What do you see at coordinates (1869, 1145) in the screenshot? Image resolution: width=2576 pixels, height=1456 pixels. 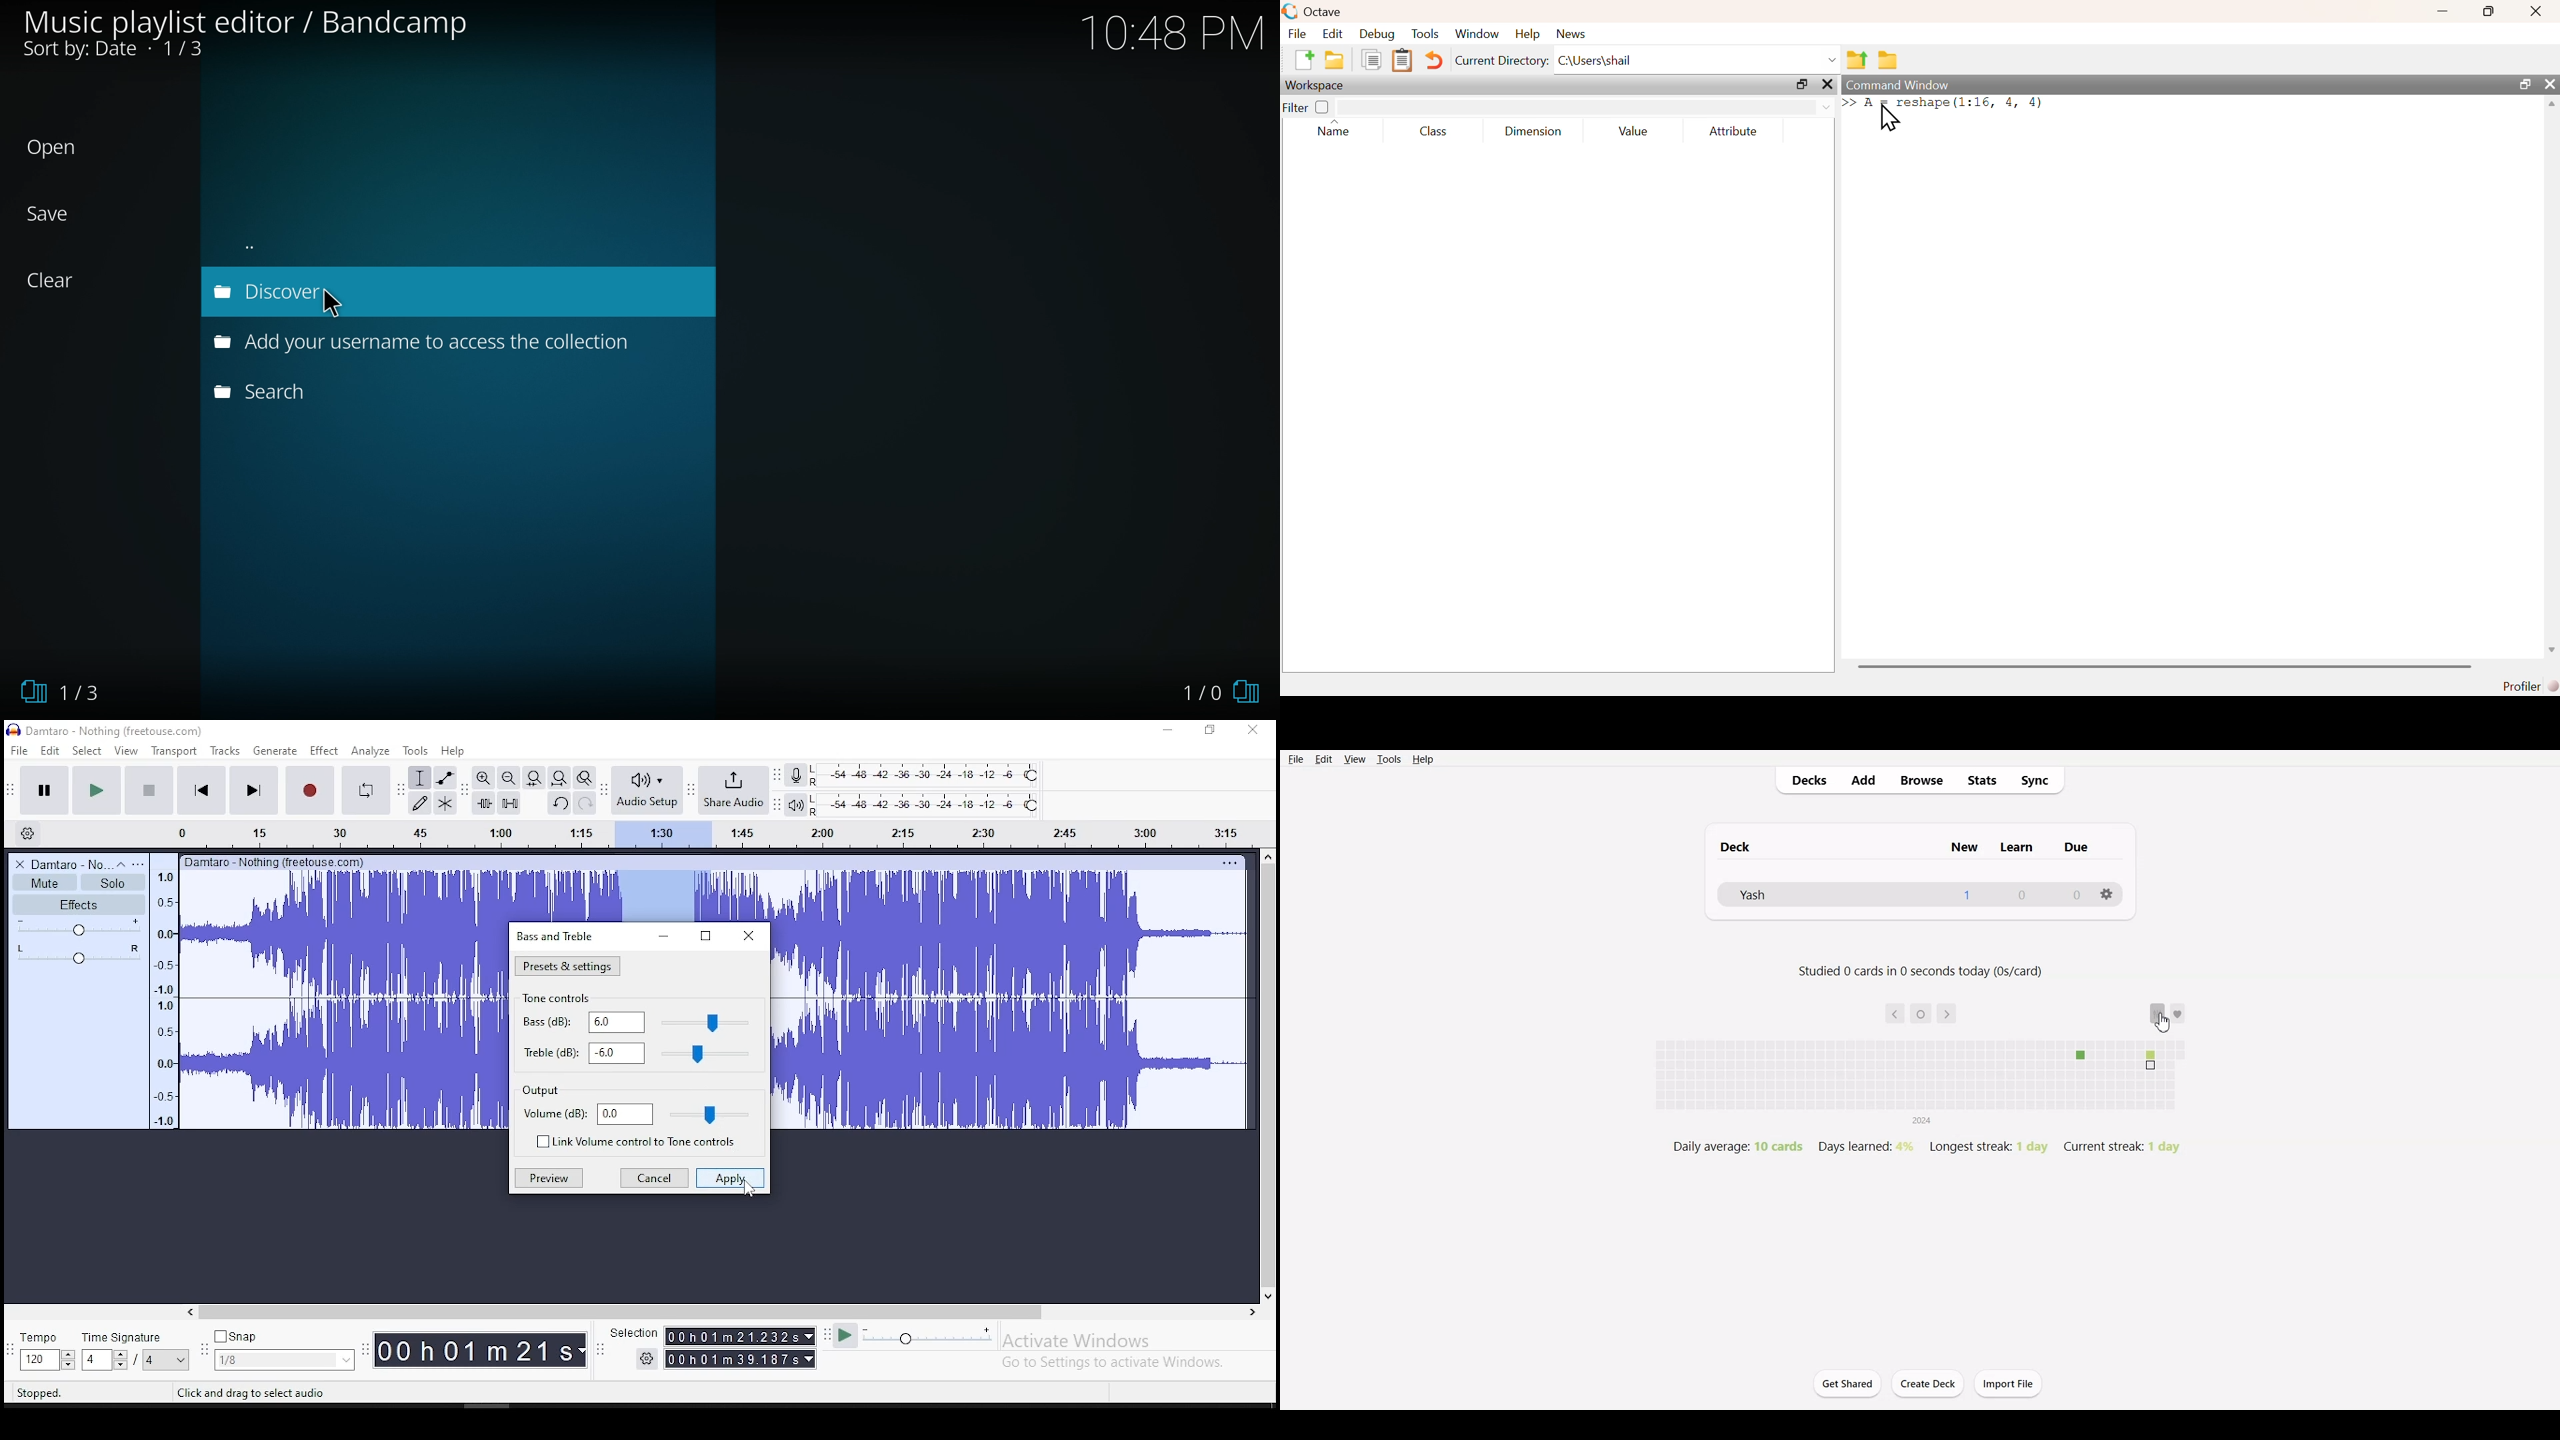 I see `Days learned: 4%` at bounding box center [1869, 1145].